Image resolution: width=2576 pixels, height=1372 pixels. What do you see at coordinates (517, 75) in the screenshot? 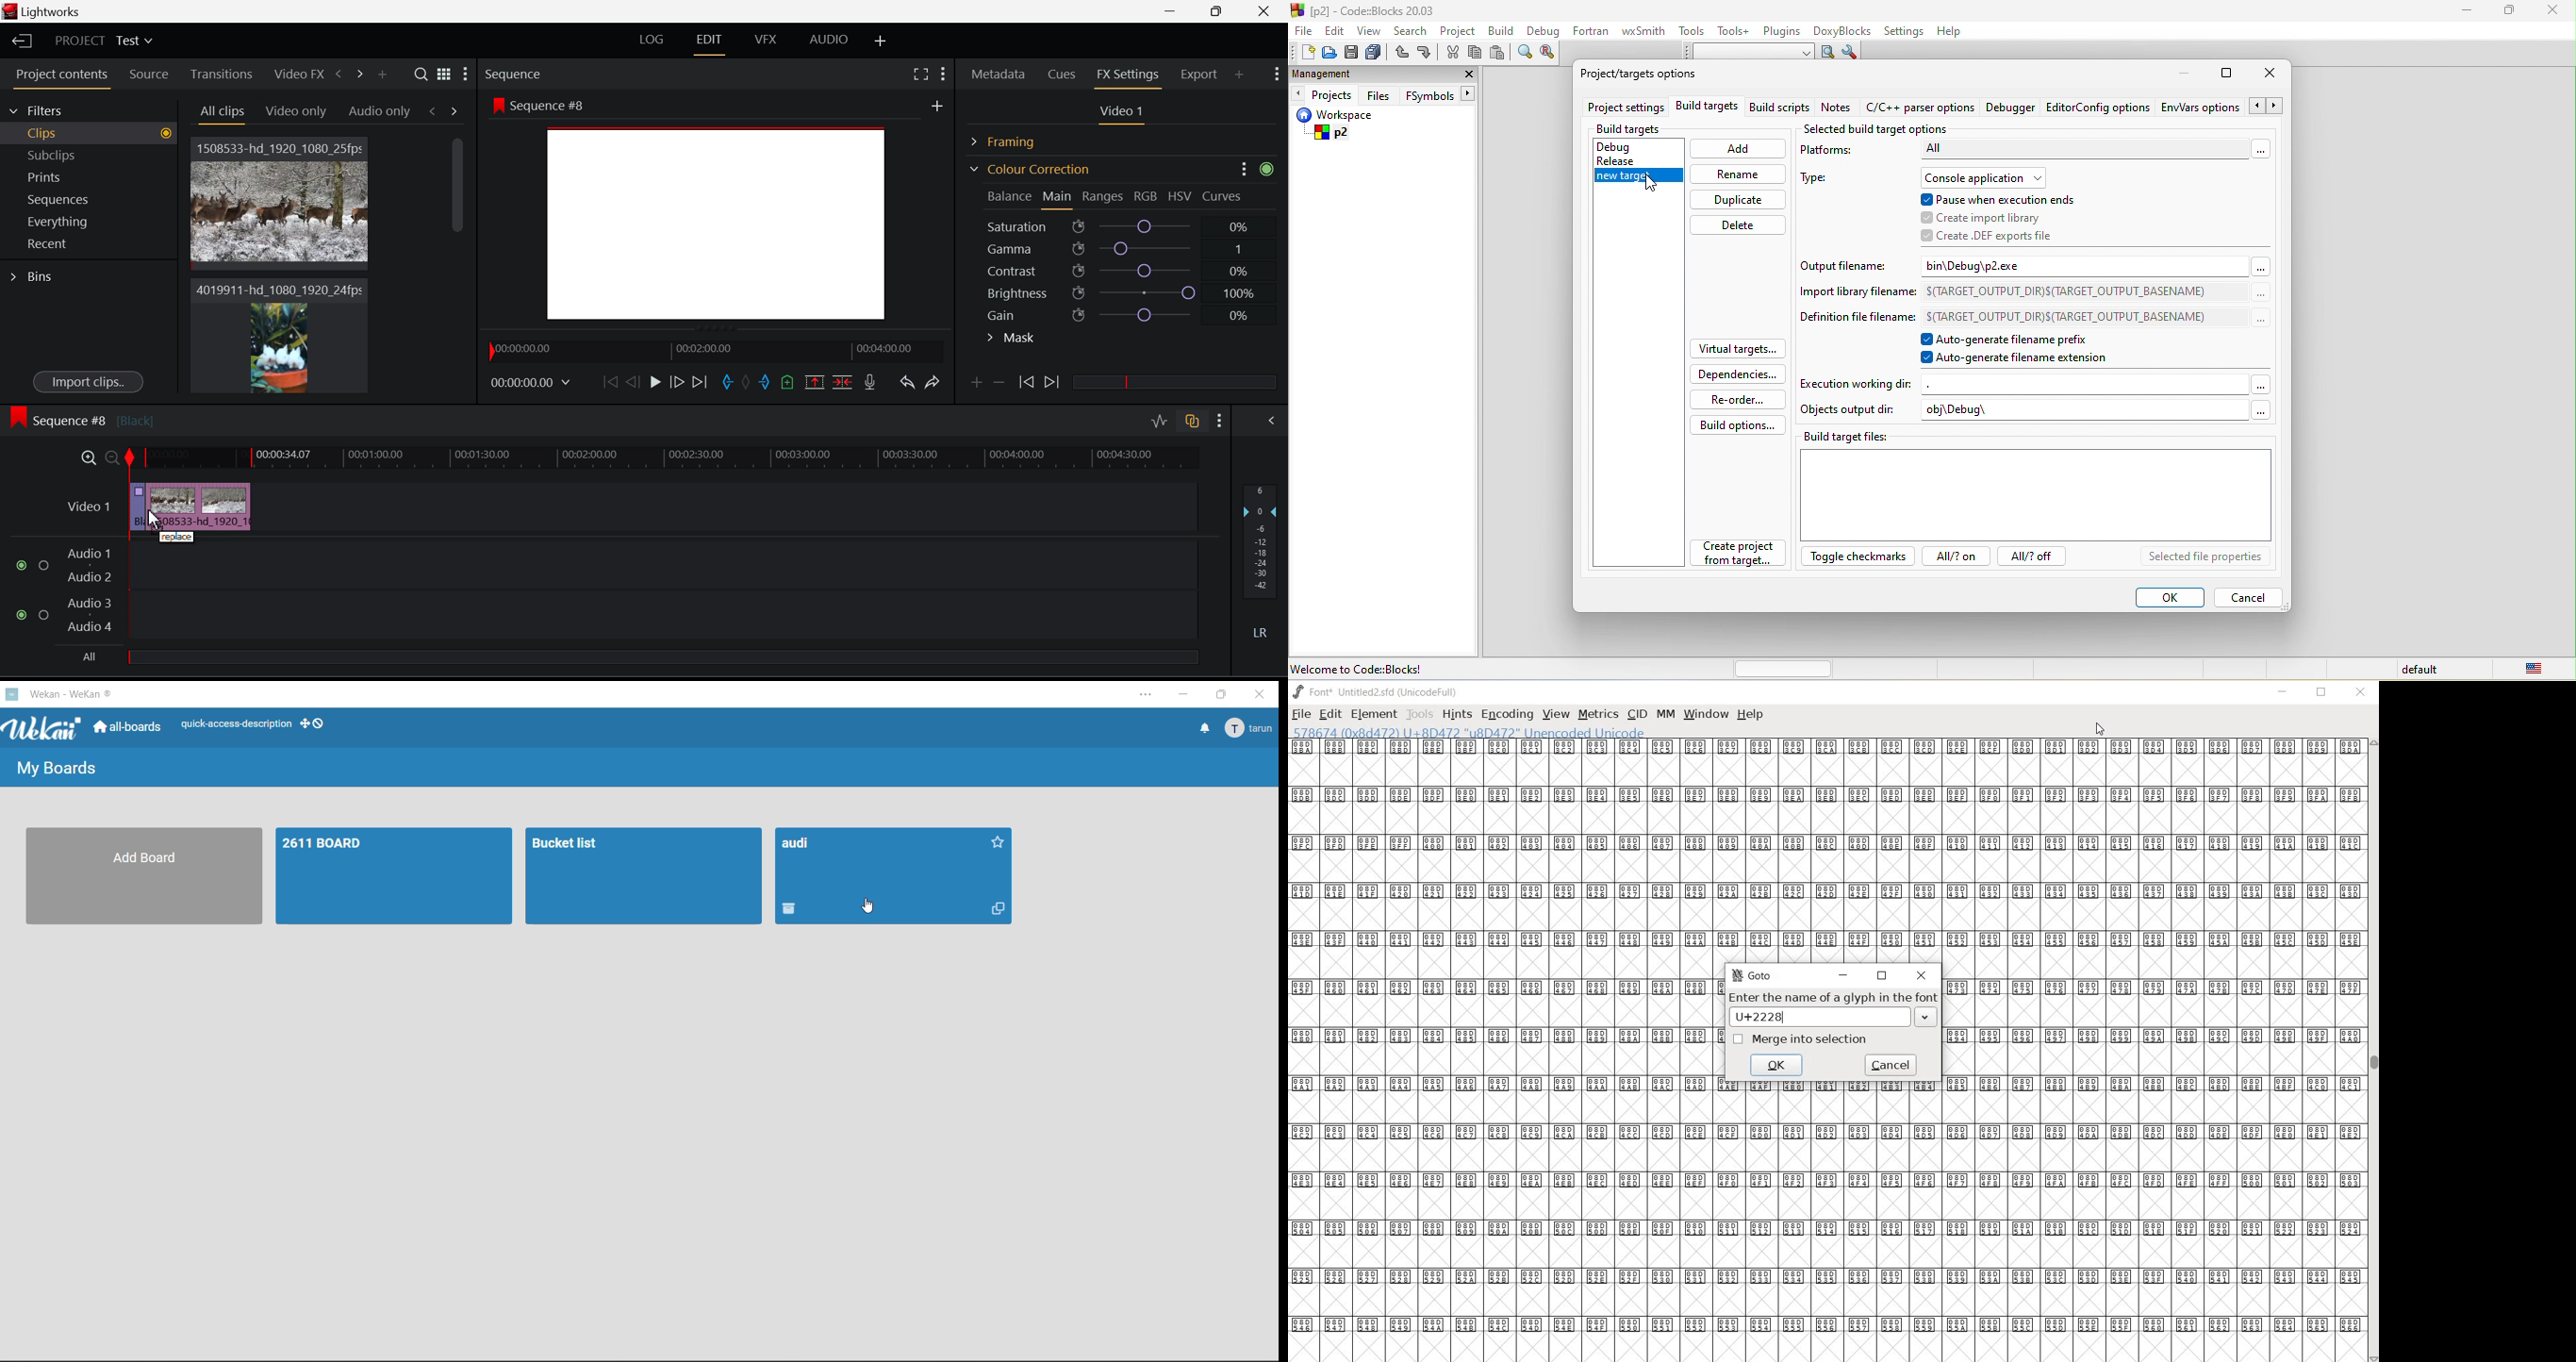
I see `Sequence Preview Section` at bounding box center [517, 75].